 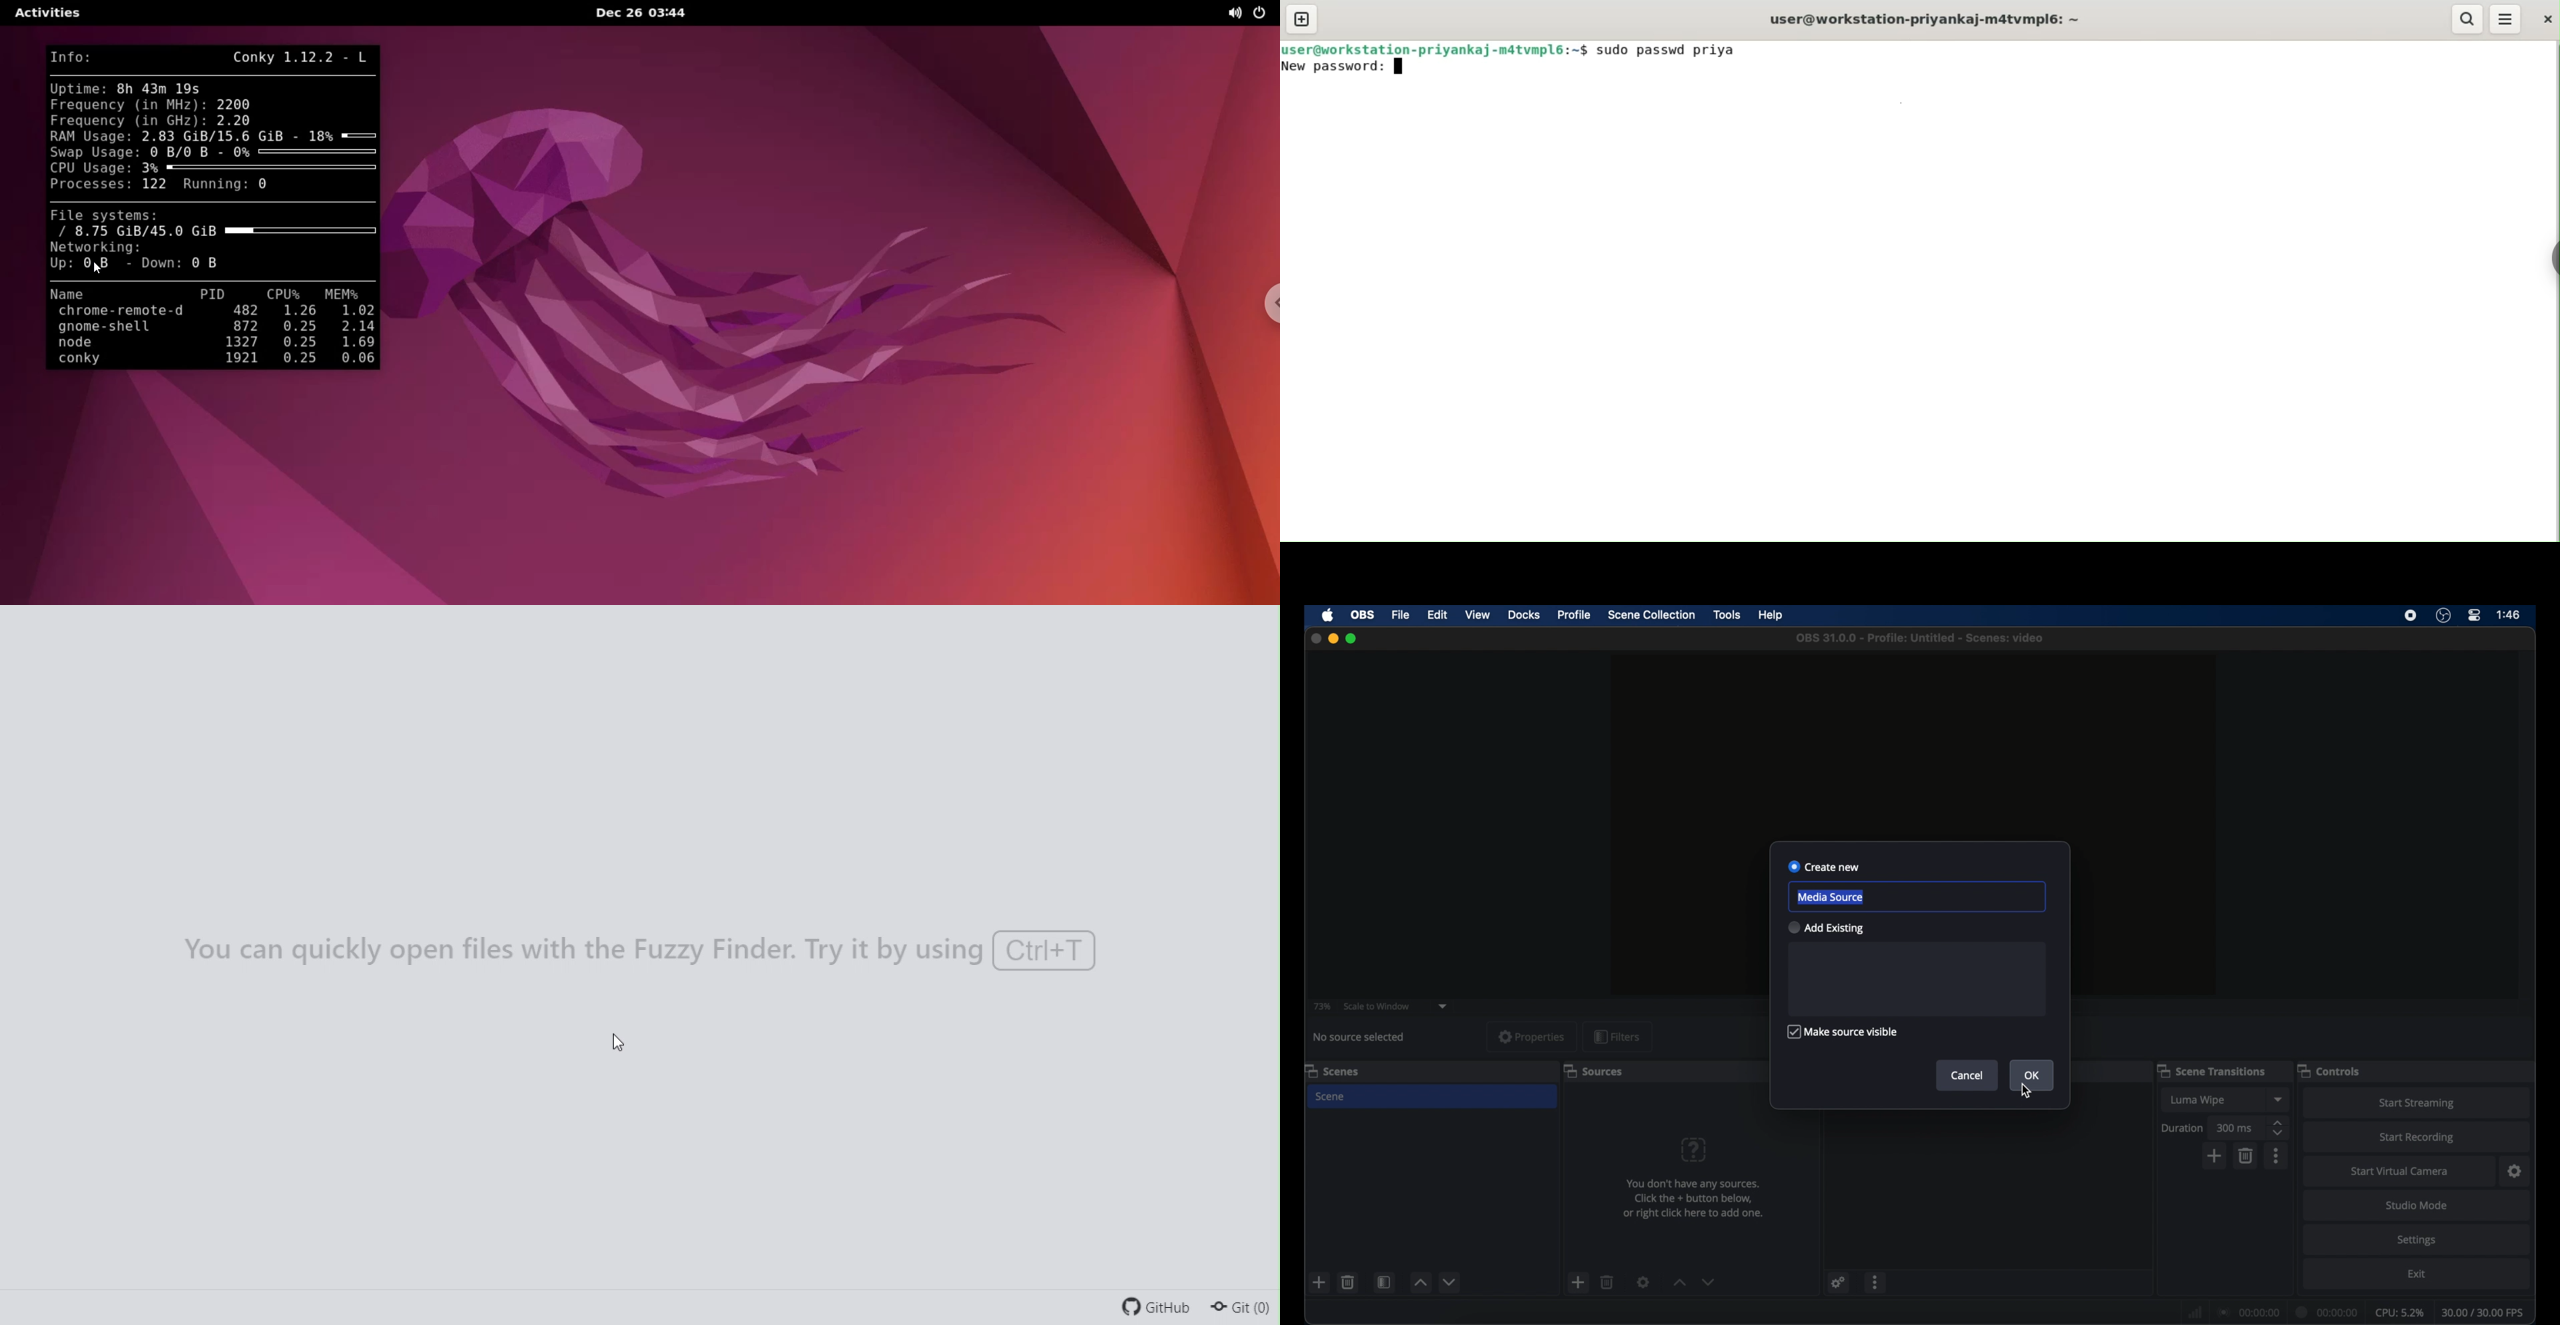 I want to click on luma wipe, so click(x=2199, y=1100).